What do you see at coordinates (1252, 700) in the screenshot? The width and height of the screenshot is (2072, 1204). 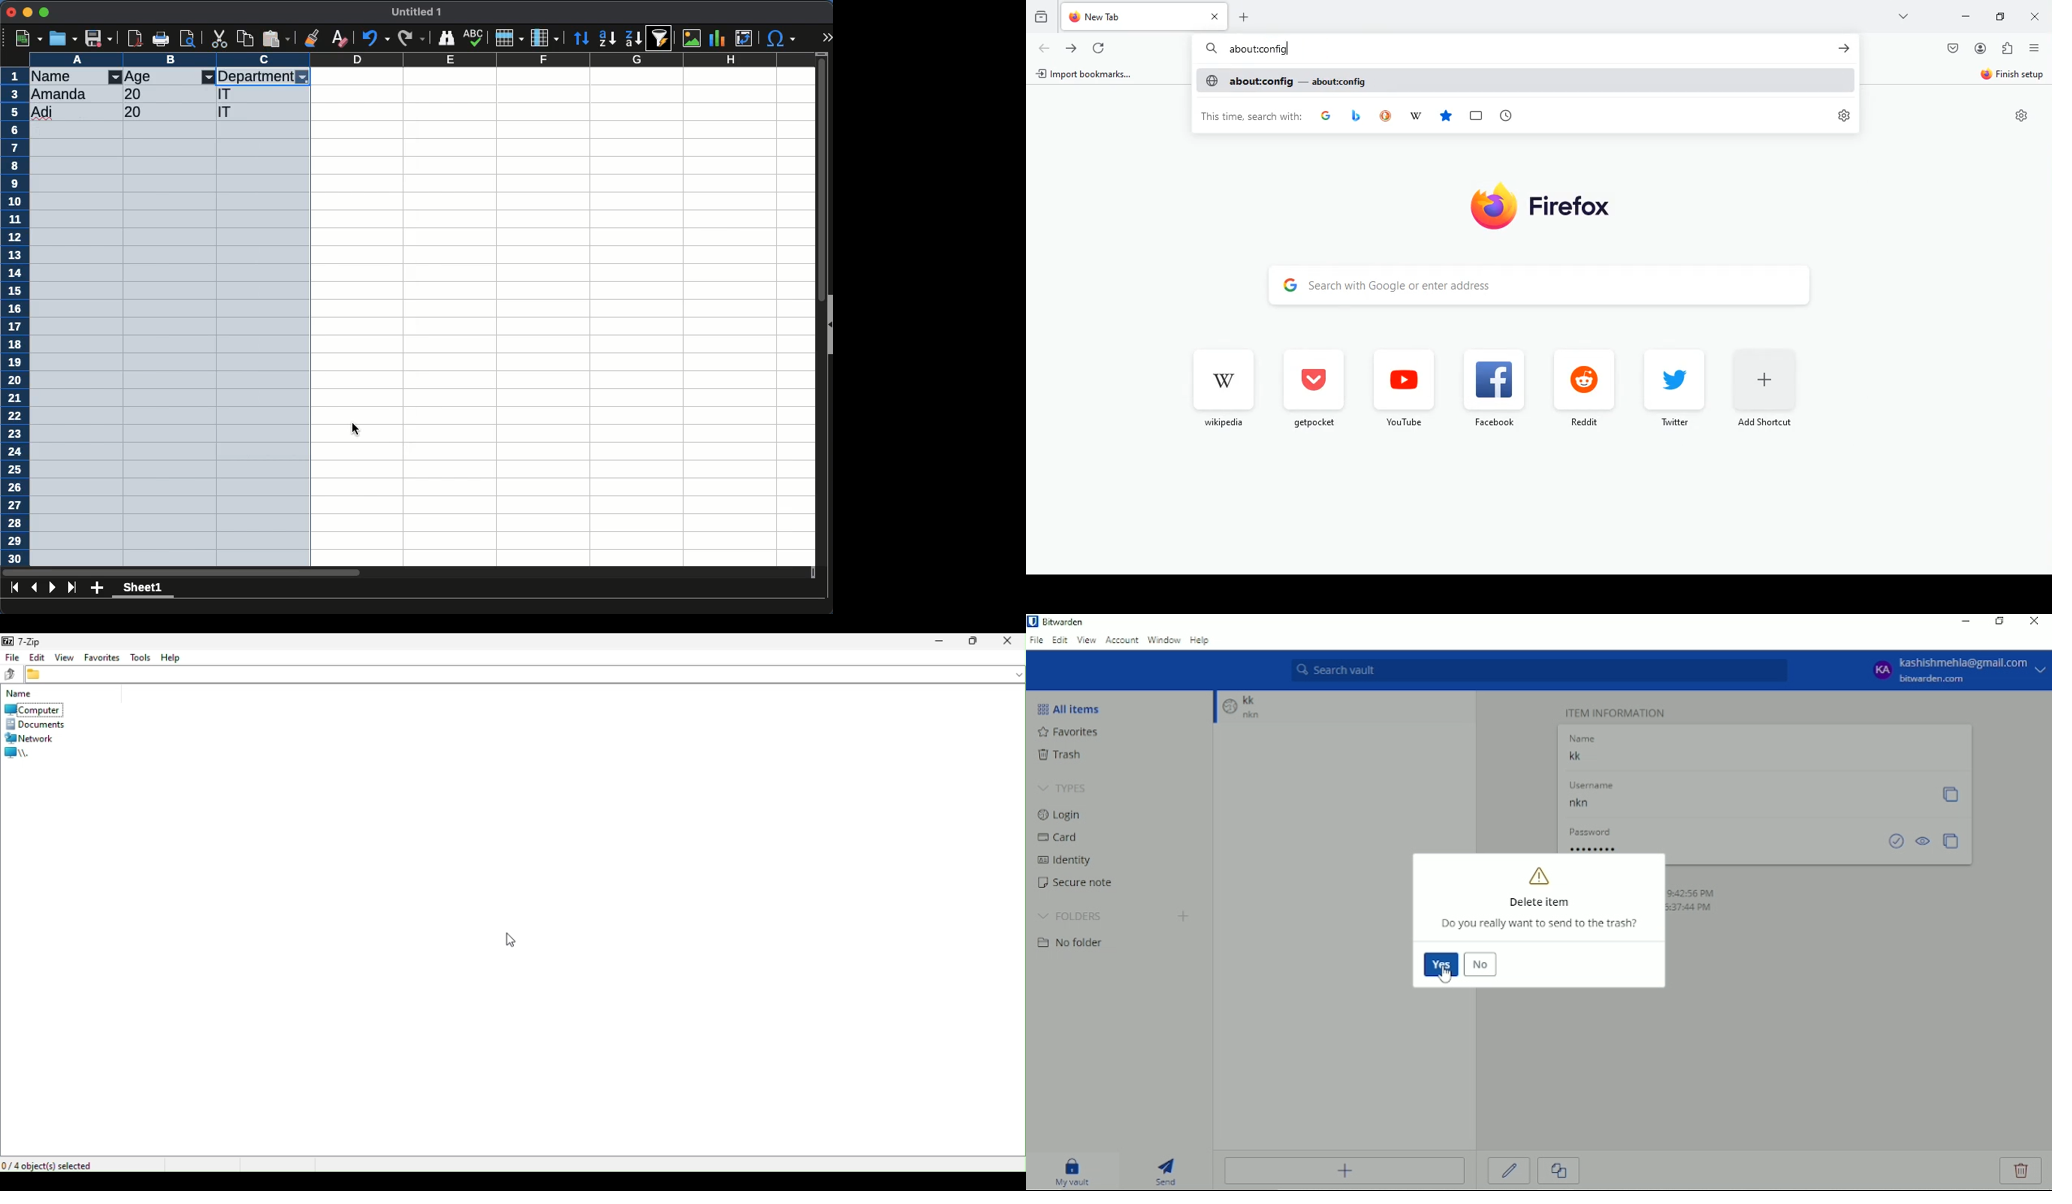 I see `kk` at bounding box center [1252, 700].